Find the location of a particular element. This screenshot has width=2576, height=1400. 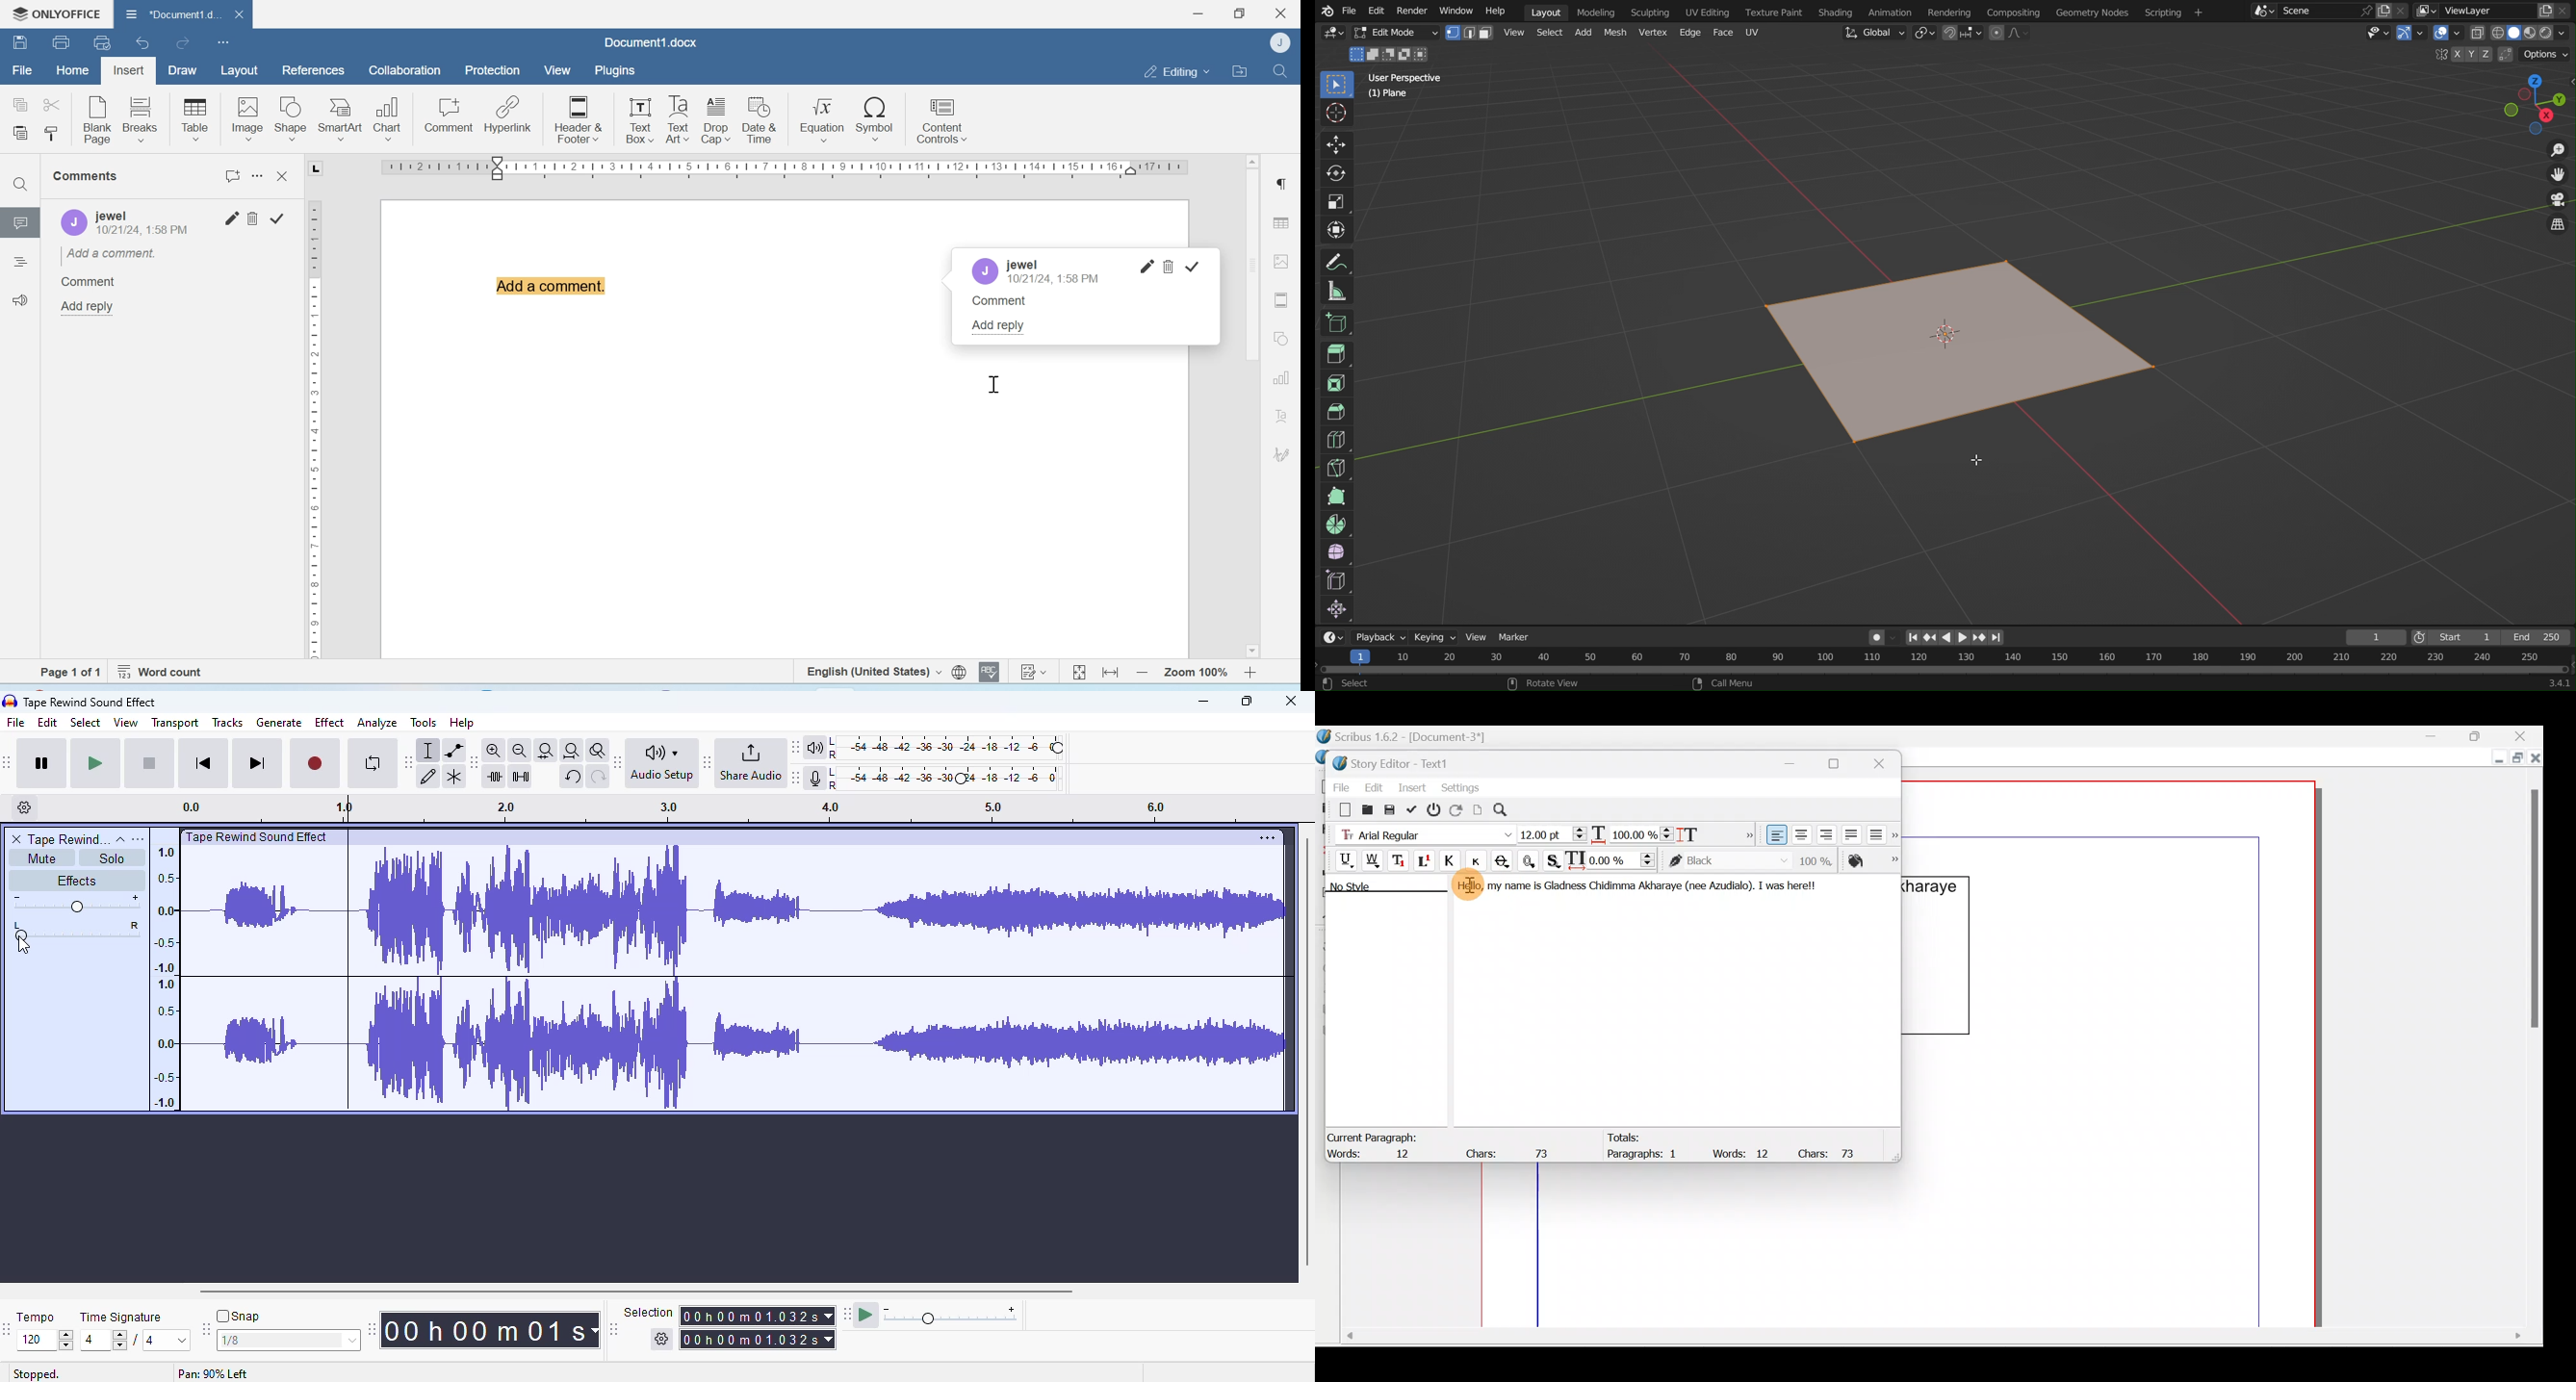

Chidimma is located at coordinates (1611, 888).